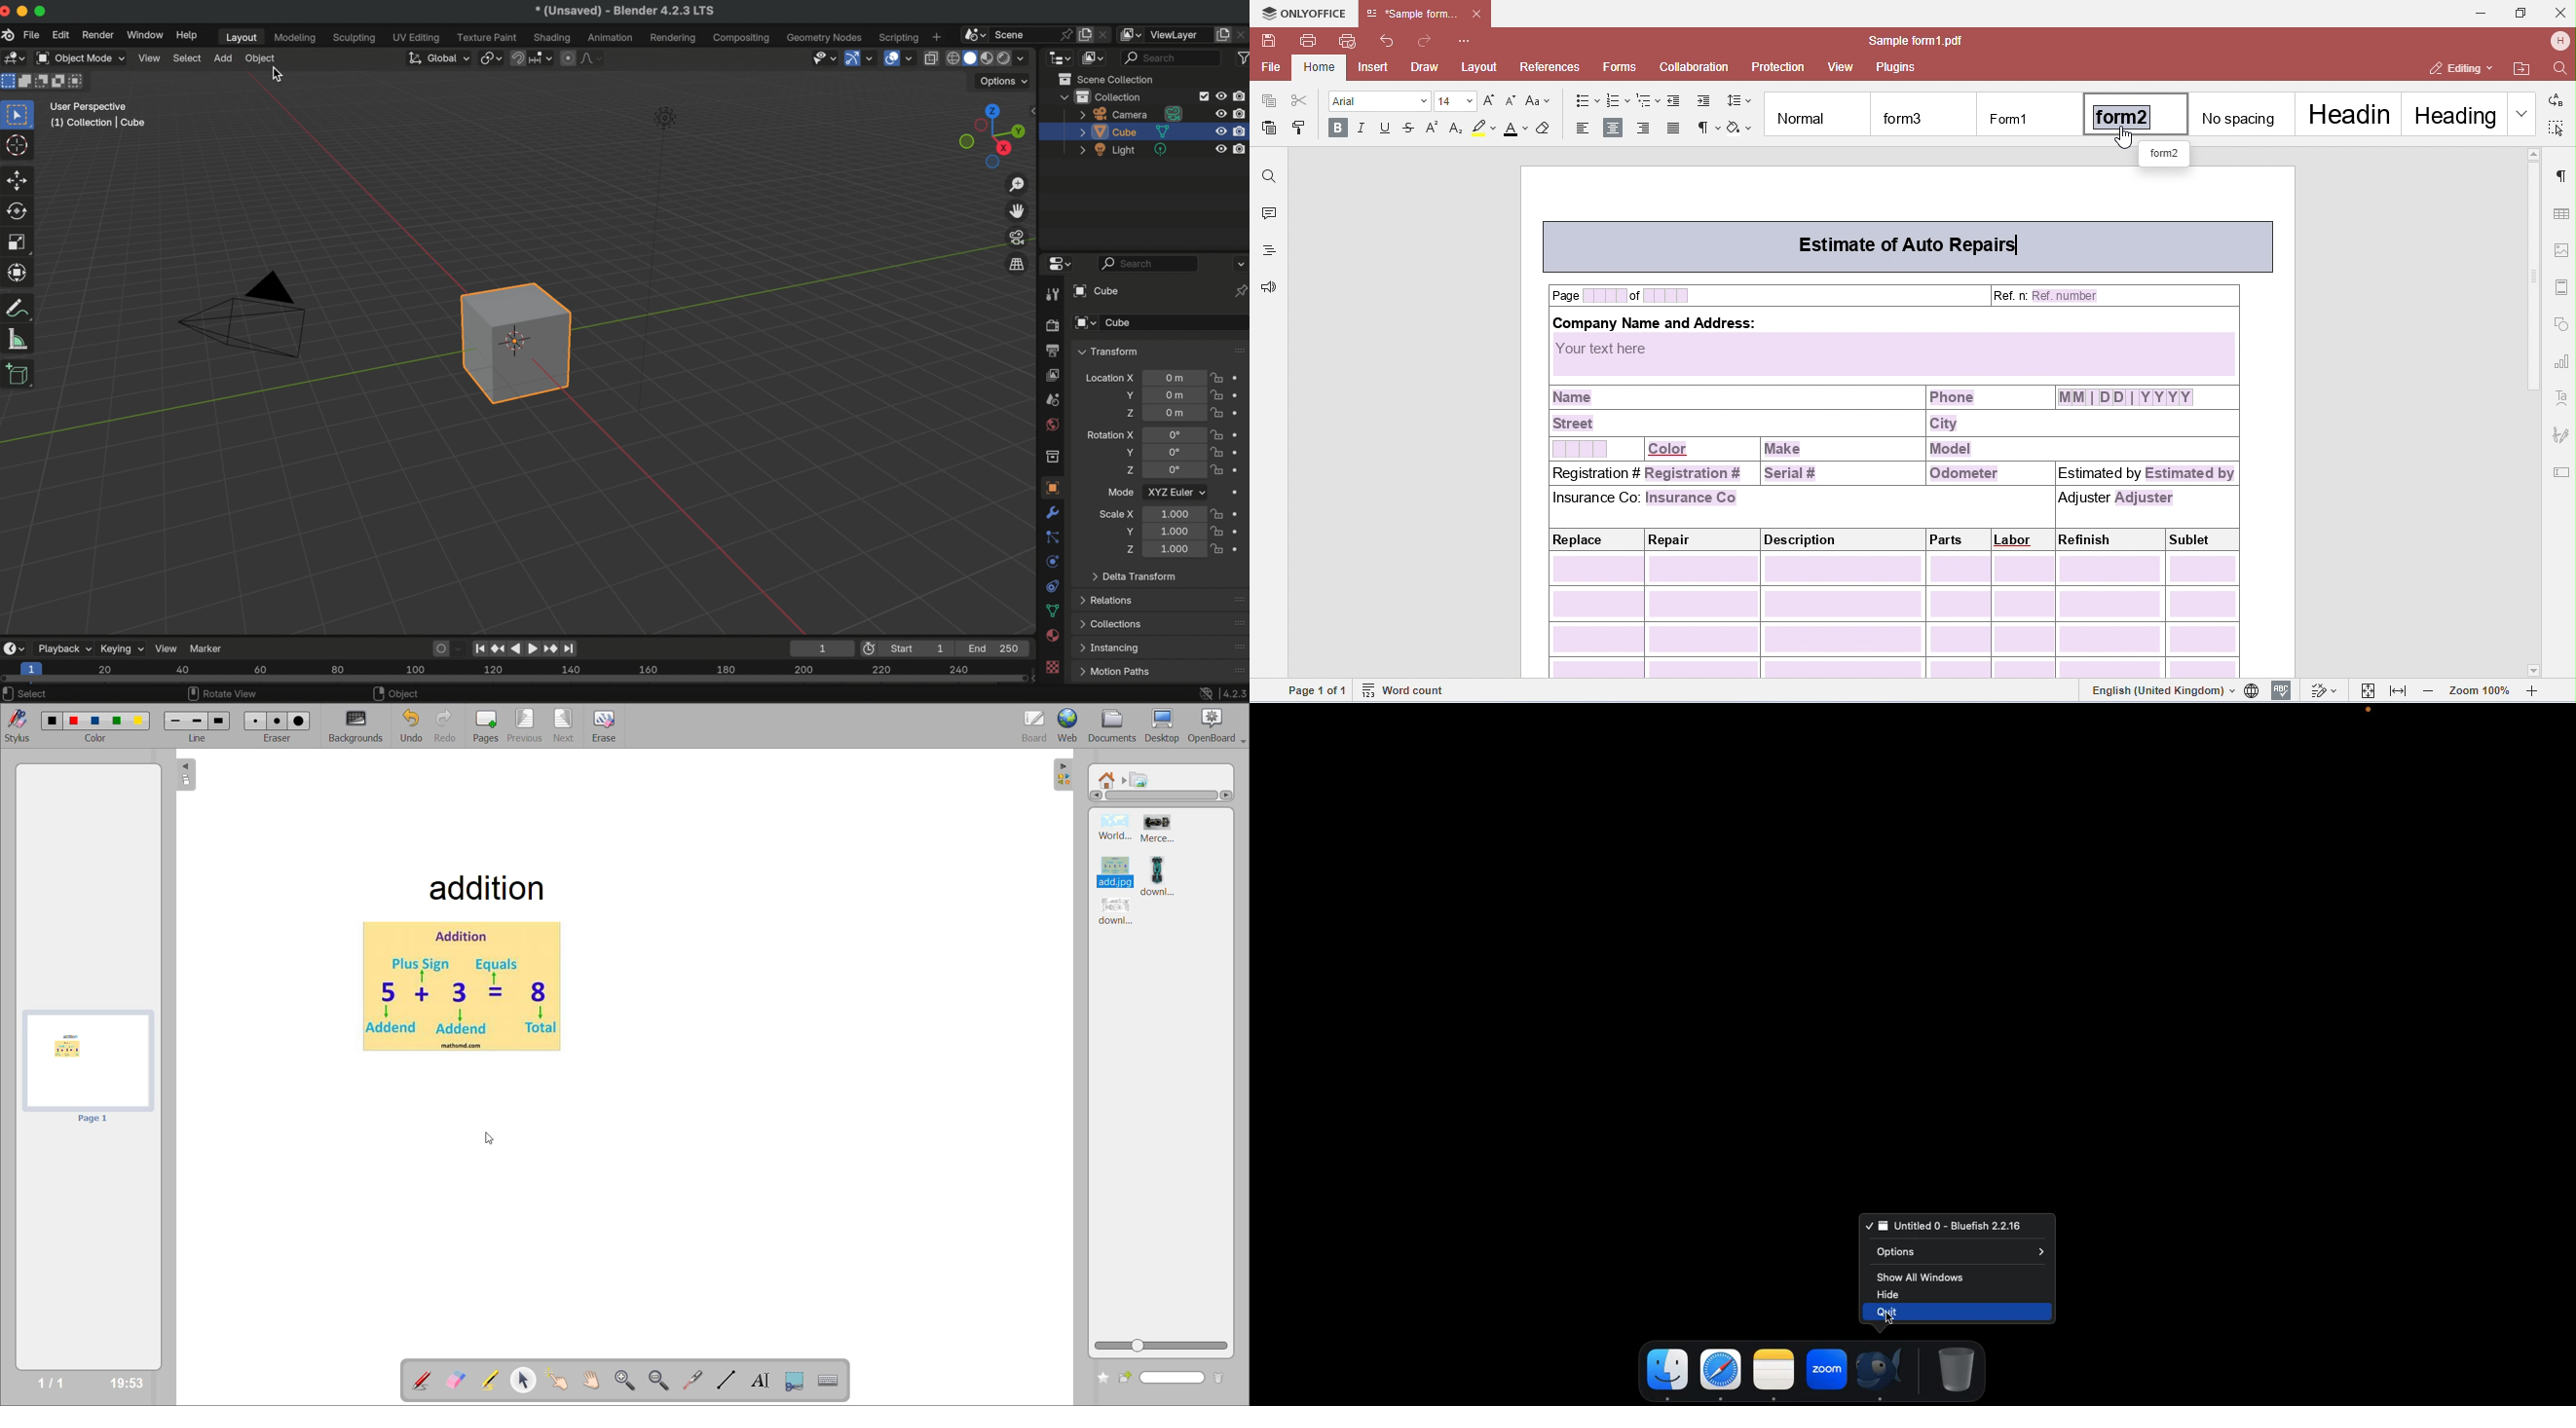  I want to click on show overlays, so click(891, 57).